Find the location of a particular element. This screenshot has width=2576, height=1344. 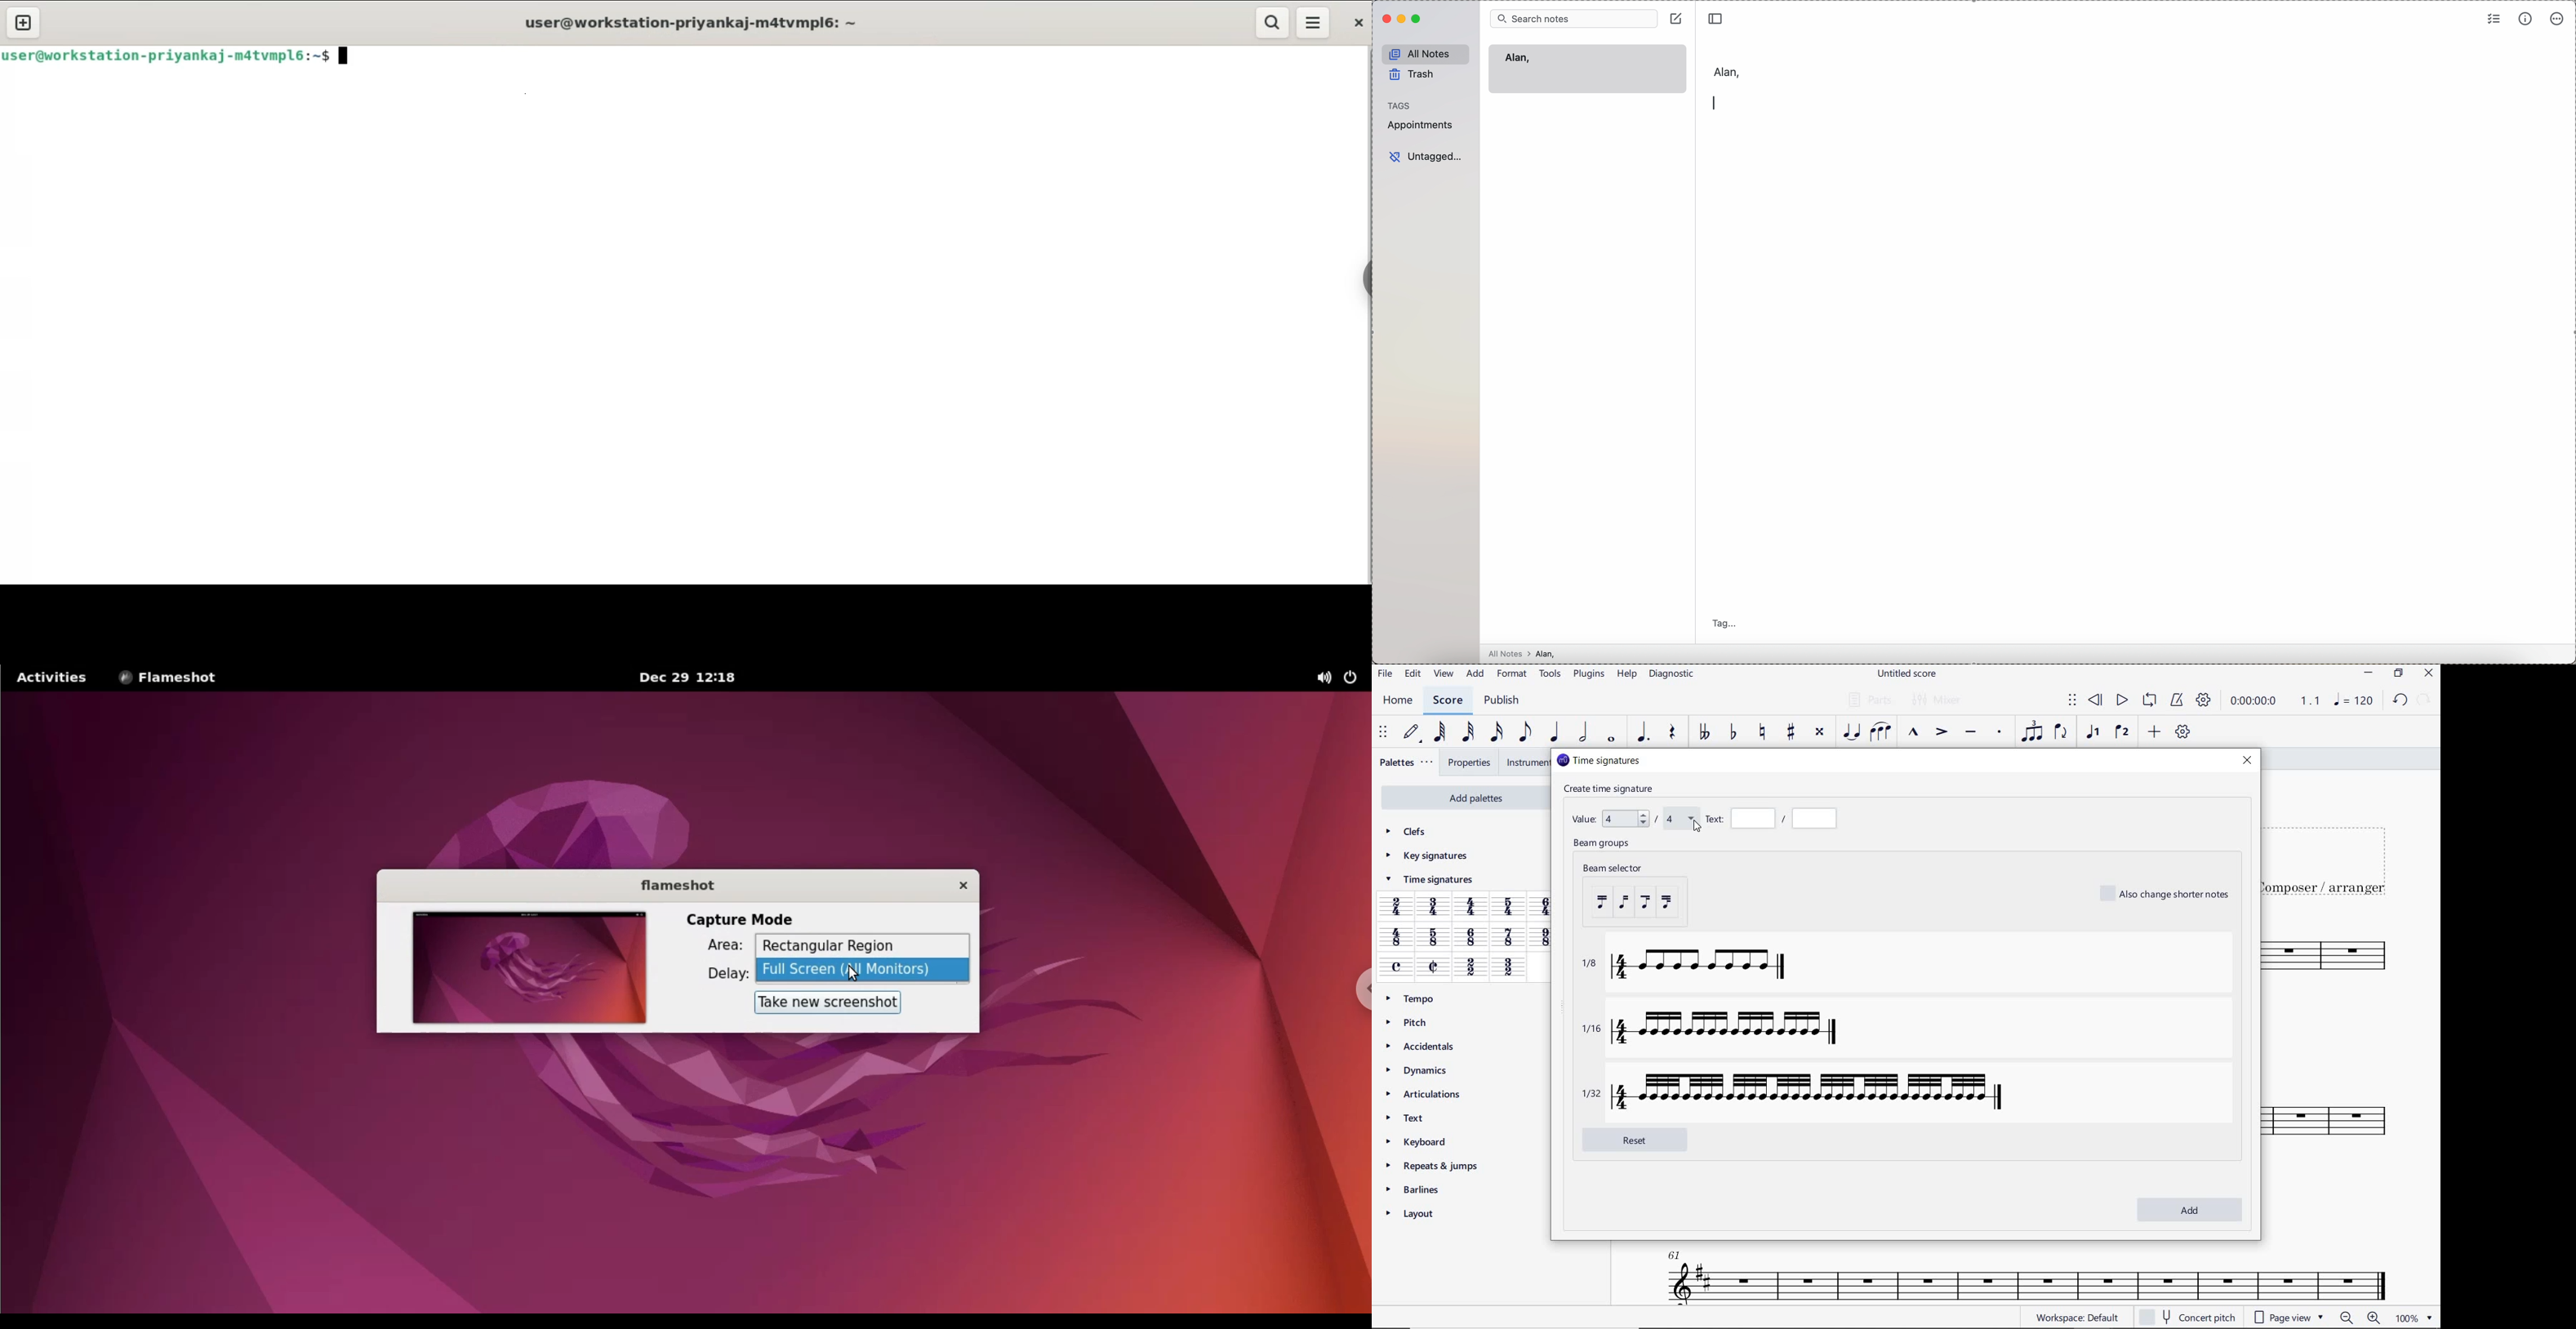

1/16 is located at coordinates (1731, 1030).